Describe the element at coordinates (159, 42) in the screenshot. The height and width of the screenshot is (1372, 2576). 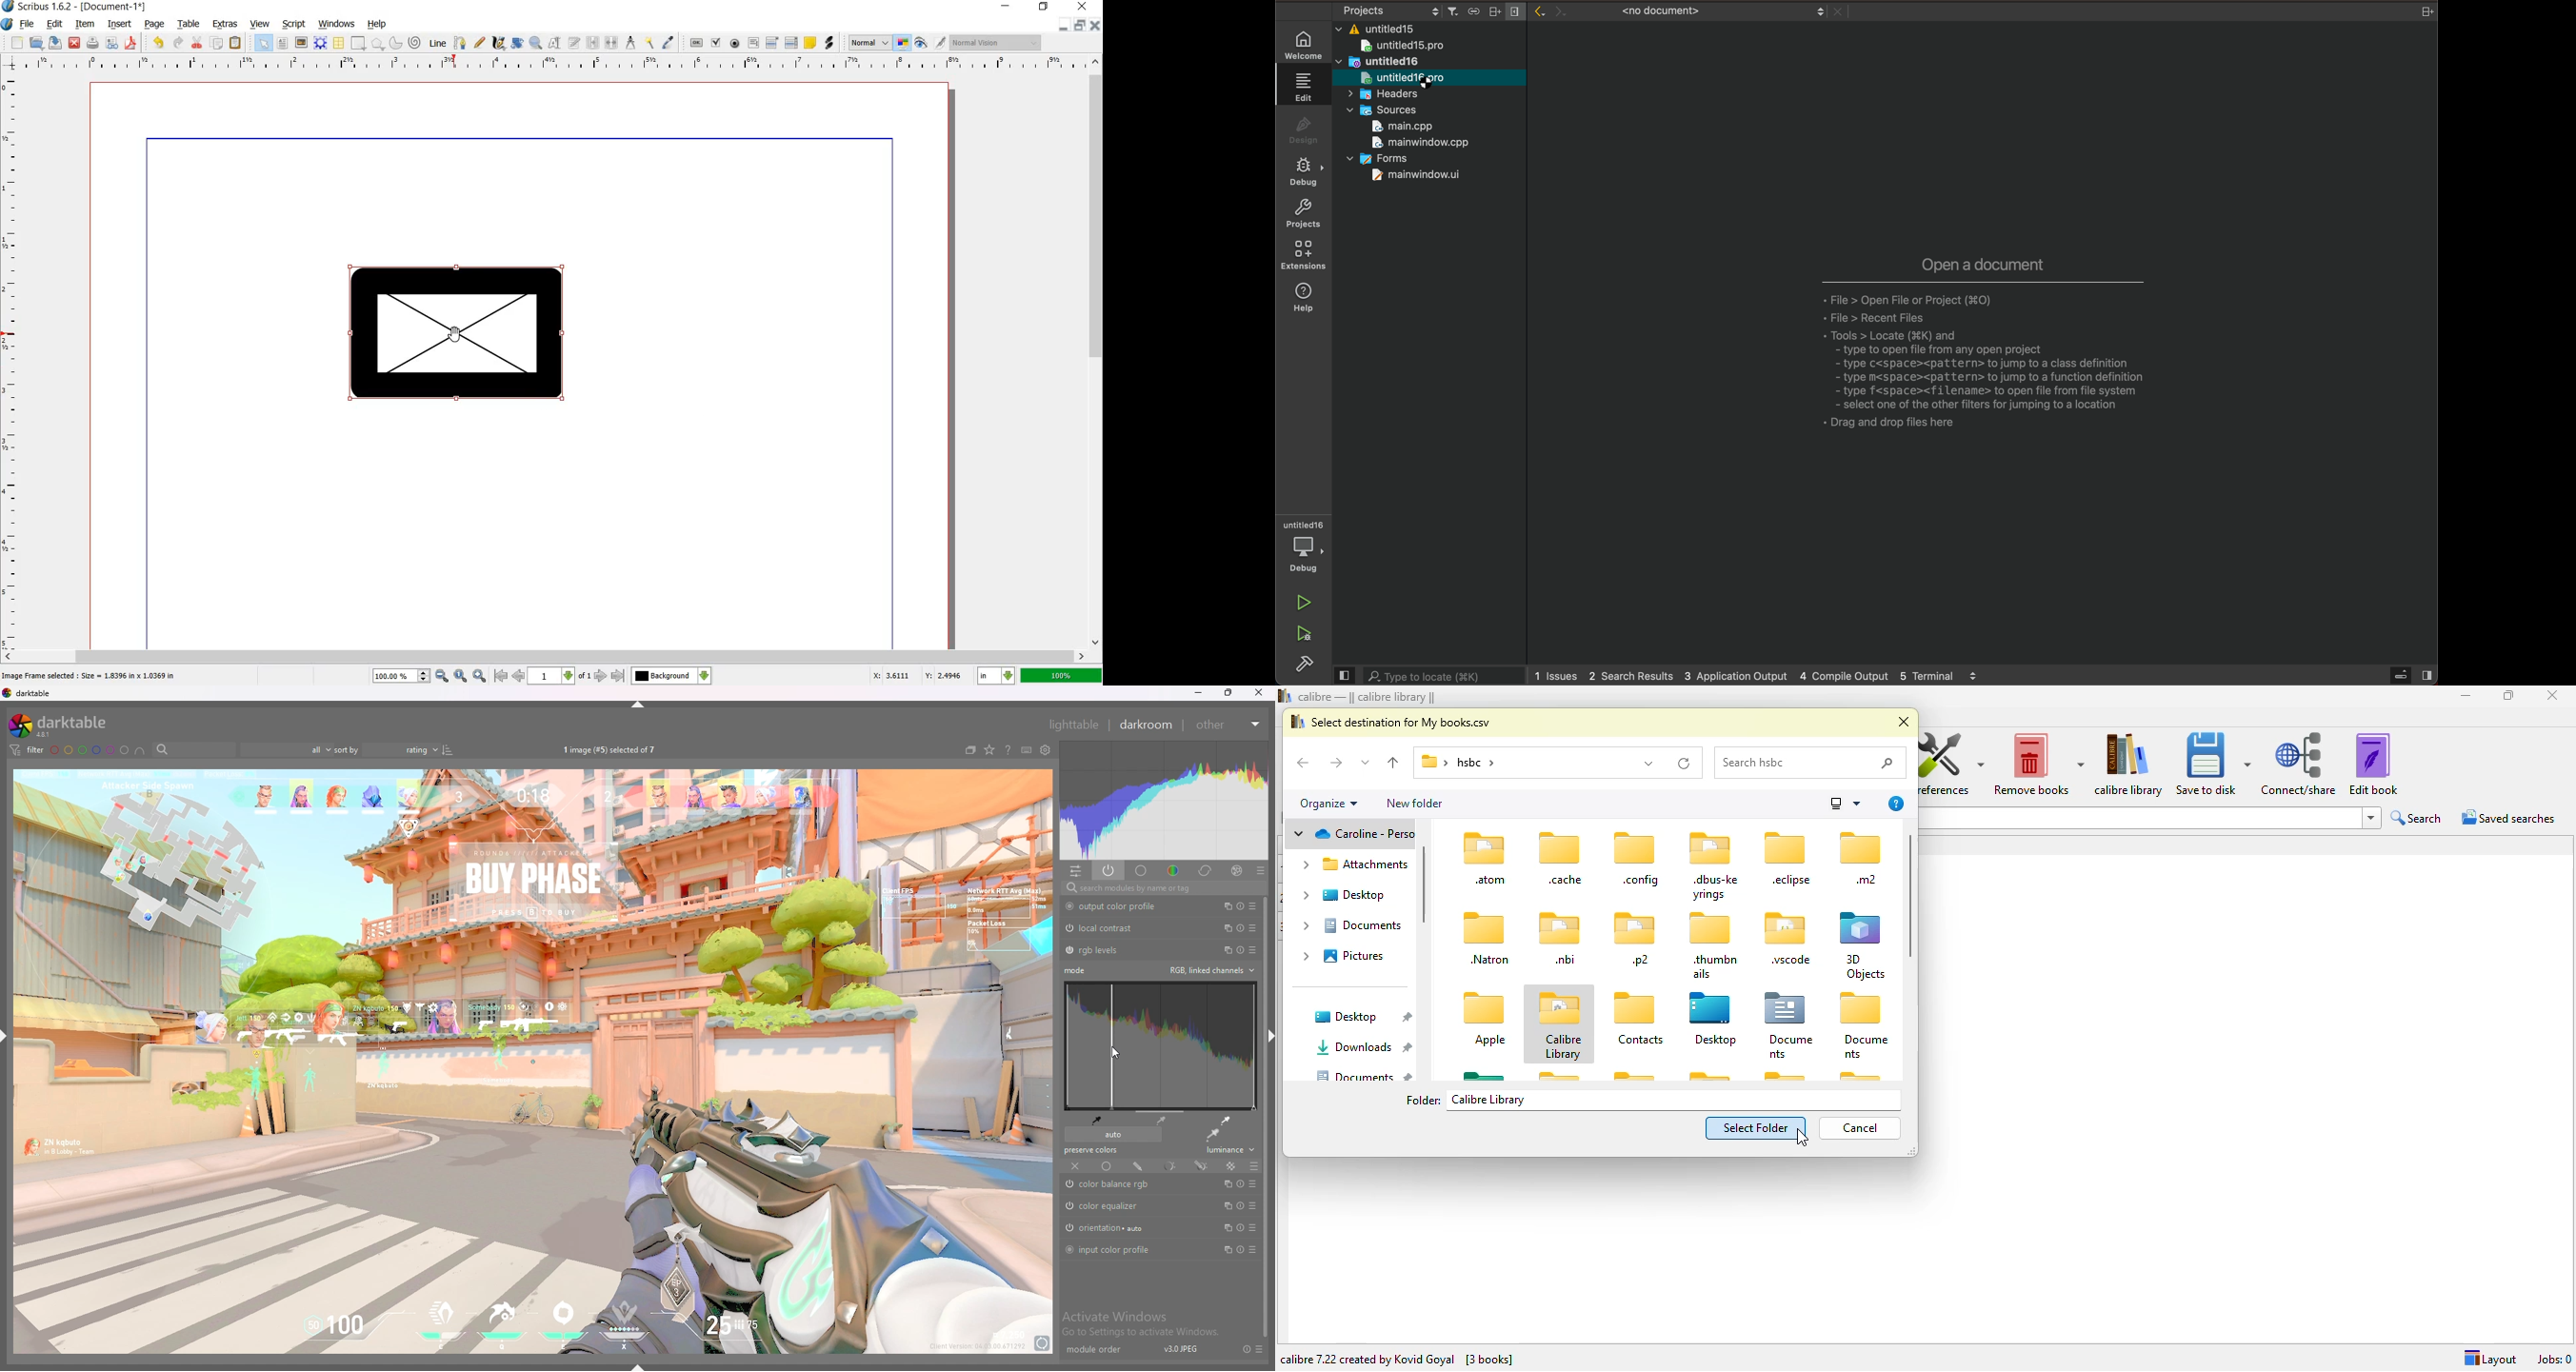
I see `undo` at that location.